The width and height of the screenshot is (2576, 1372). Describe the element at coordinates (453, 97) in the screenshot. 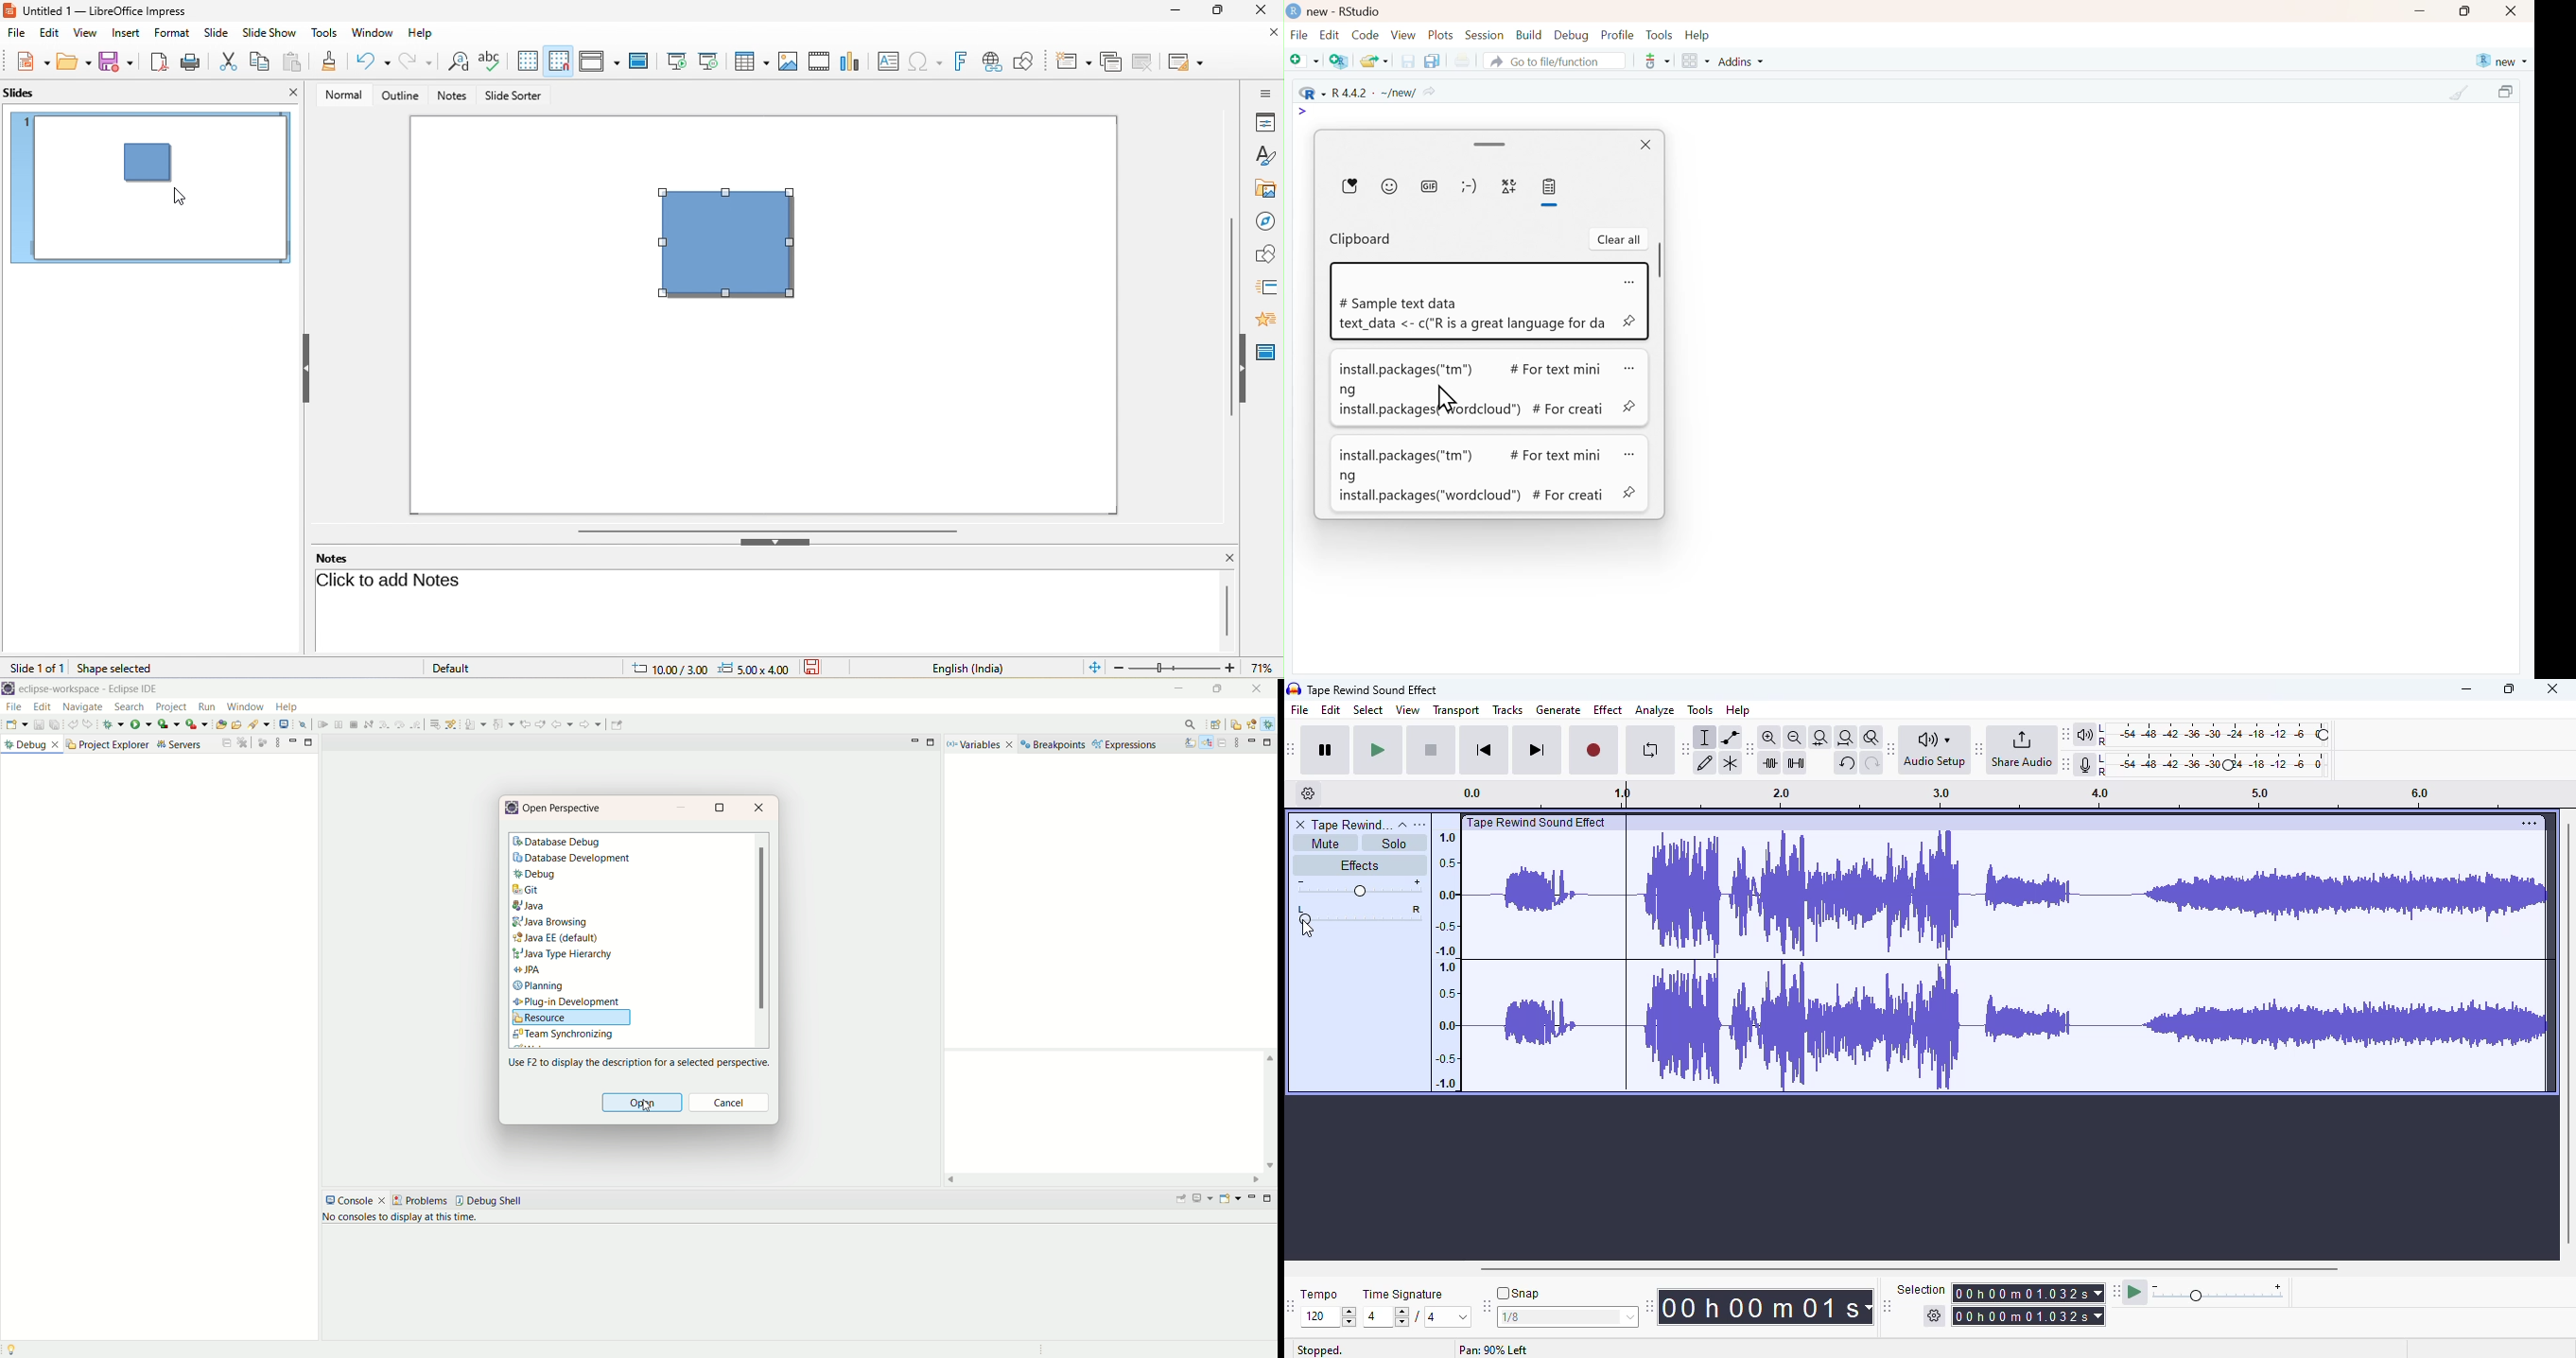

I see `notes` at that location.